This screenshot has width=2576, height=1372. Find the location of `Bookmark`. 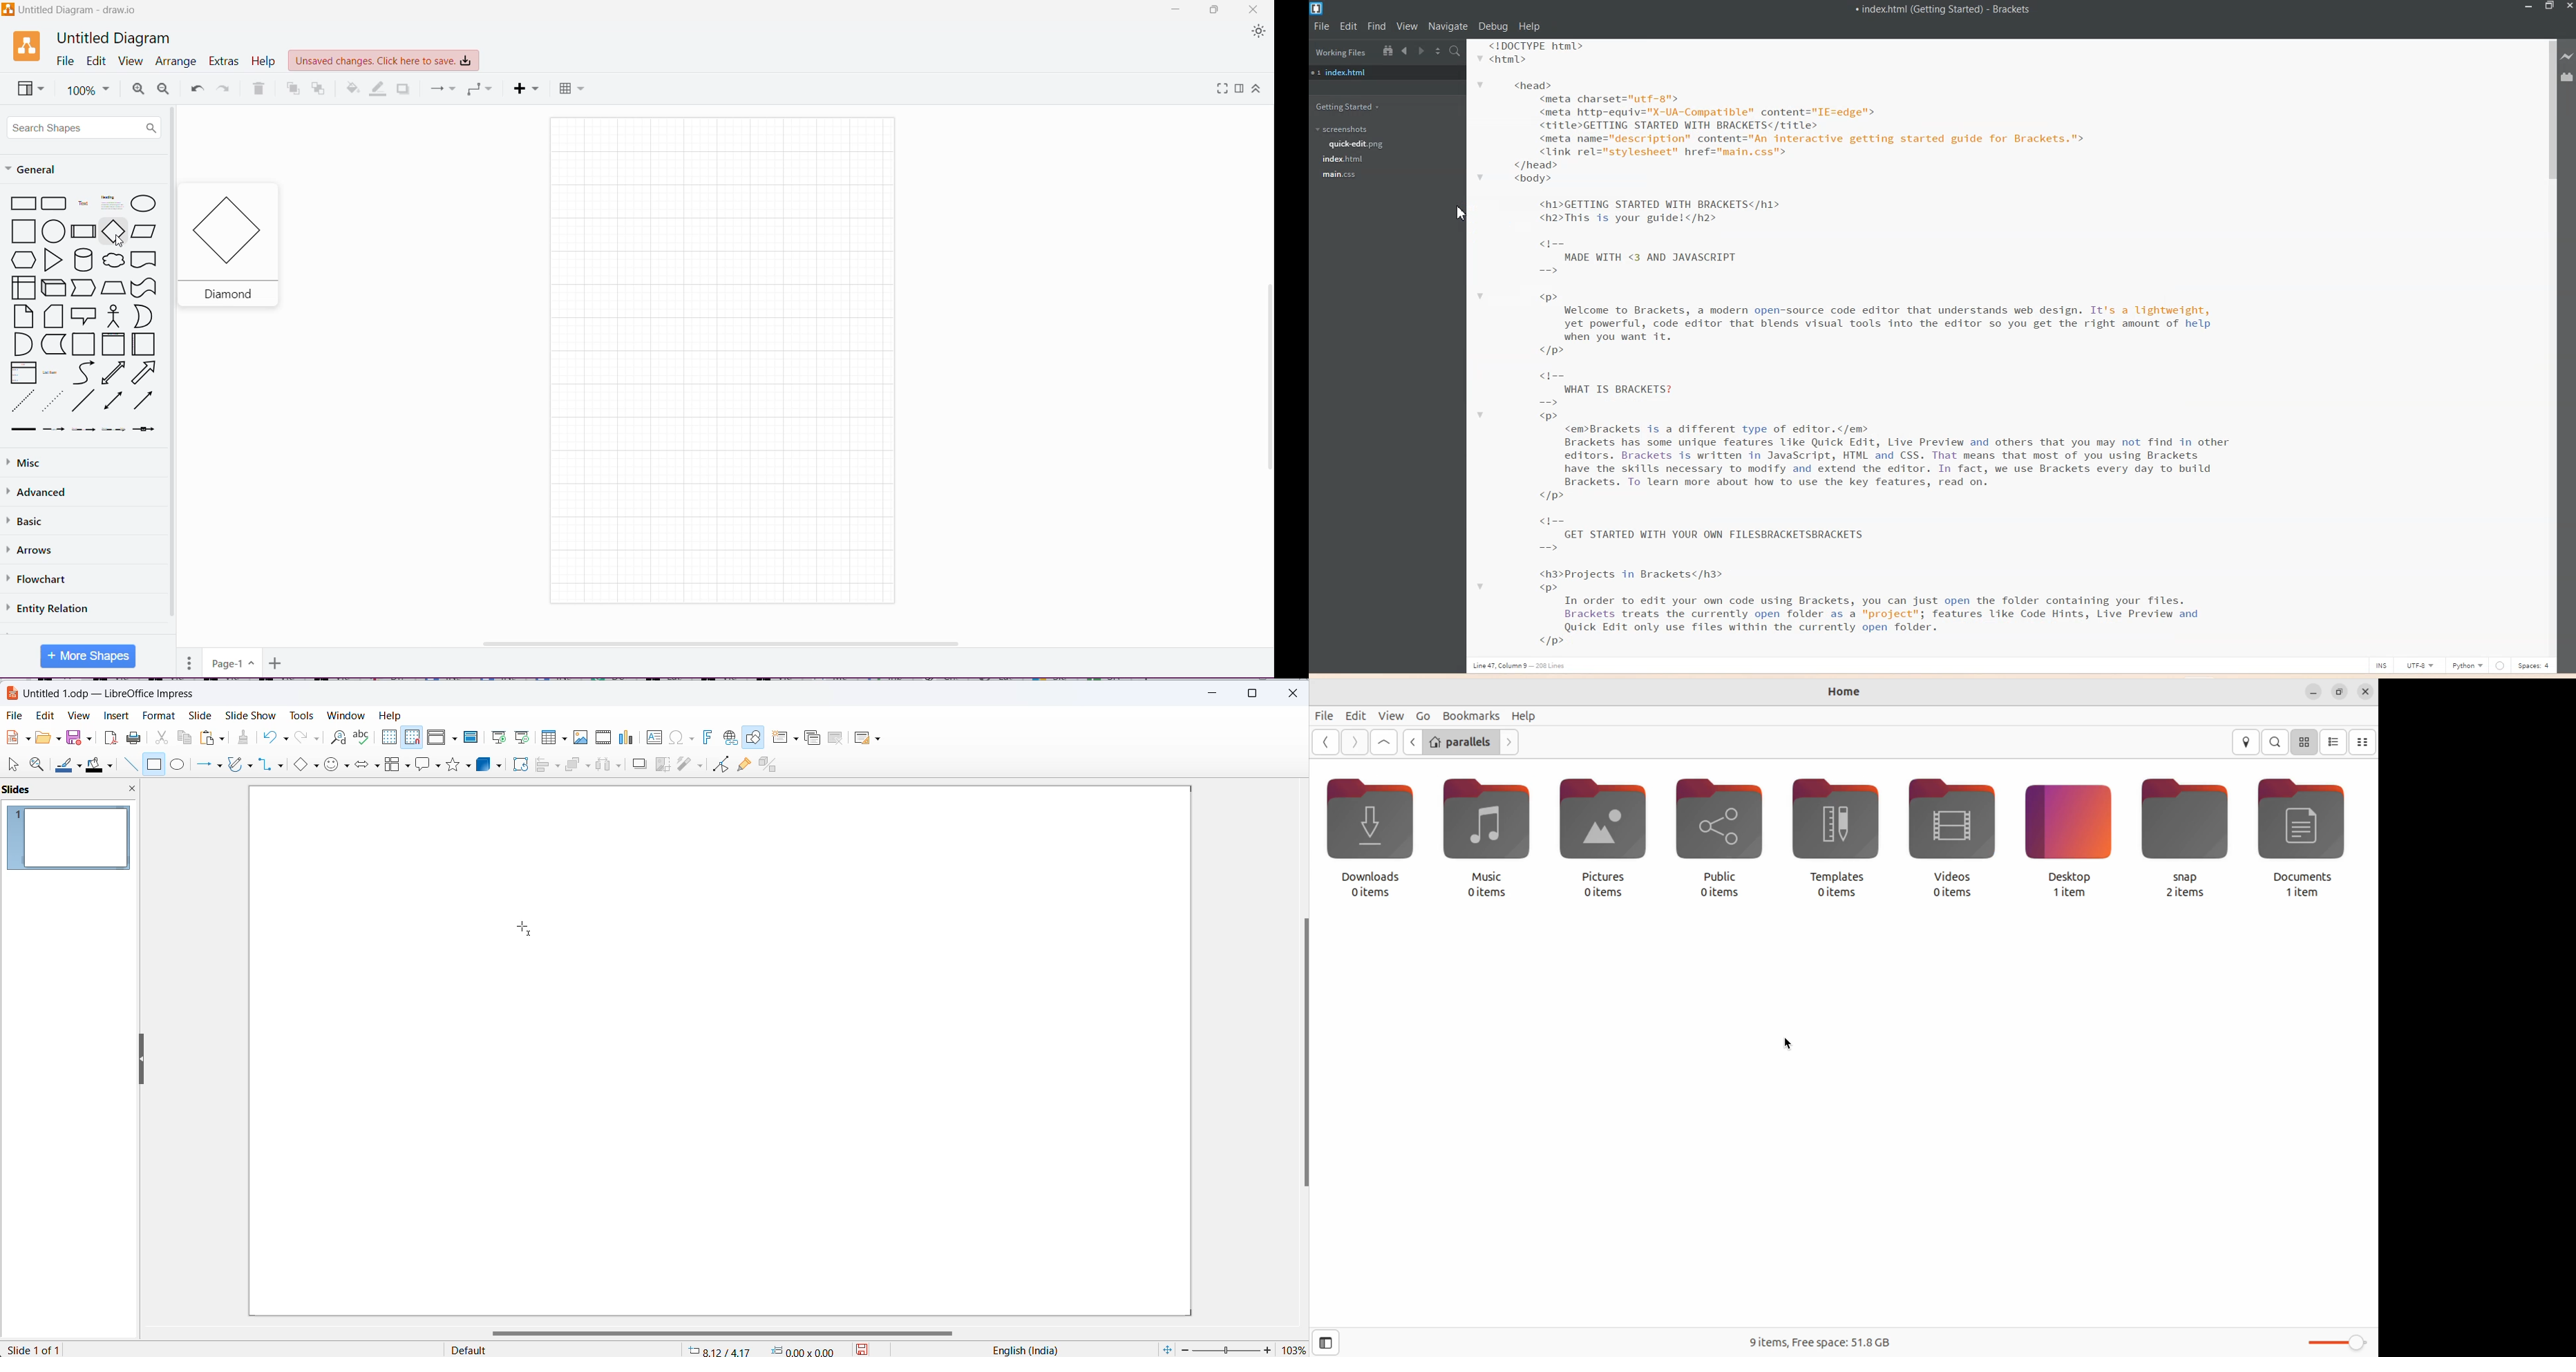

Bookmark is located at coordinates (1470, 715).